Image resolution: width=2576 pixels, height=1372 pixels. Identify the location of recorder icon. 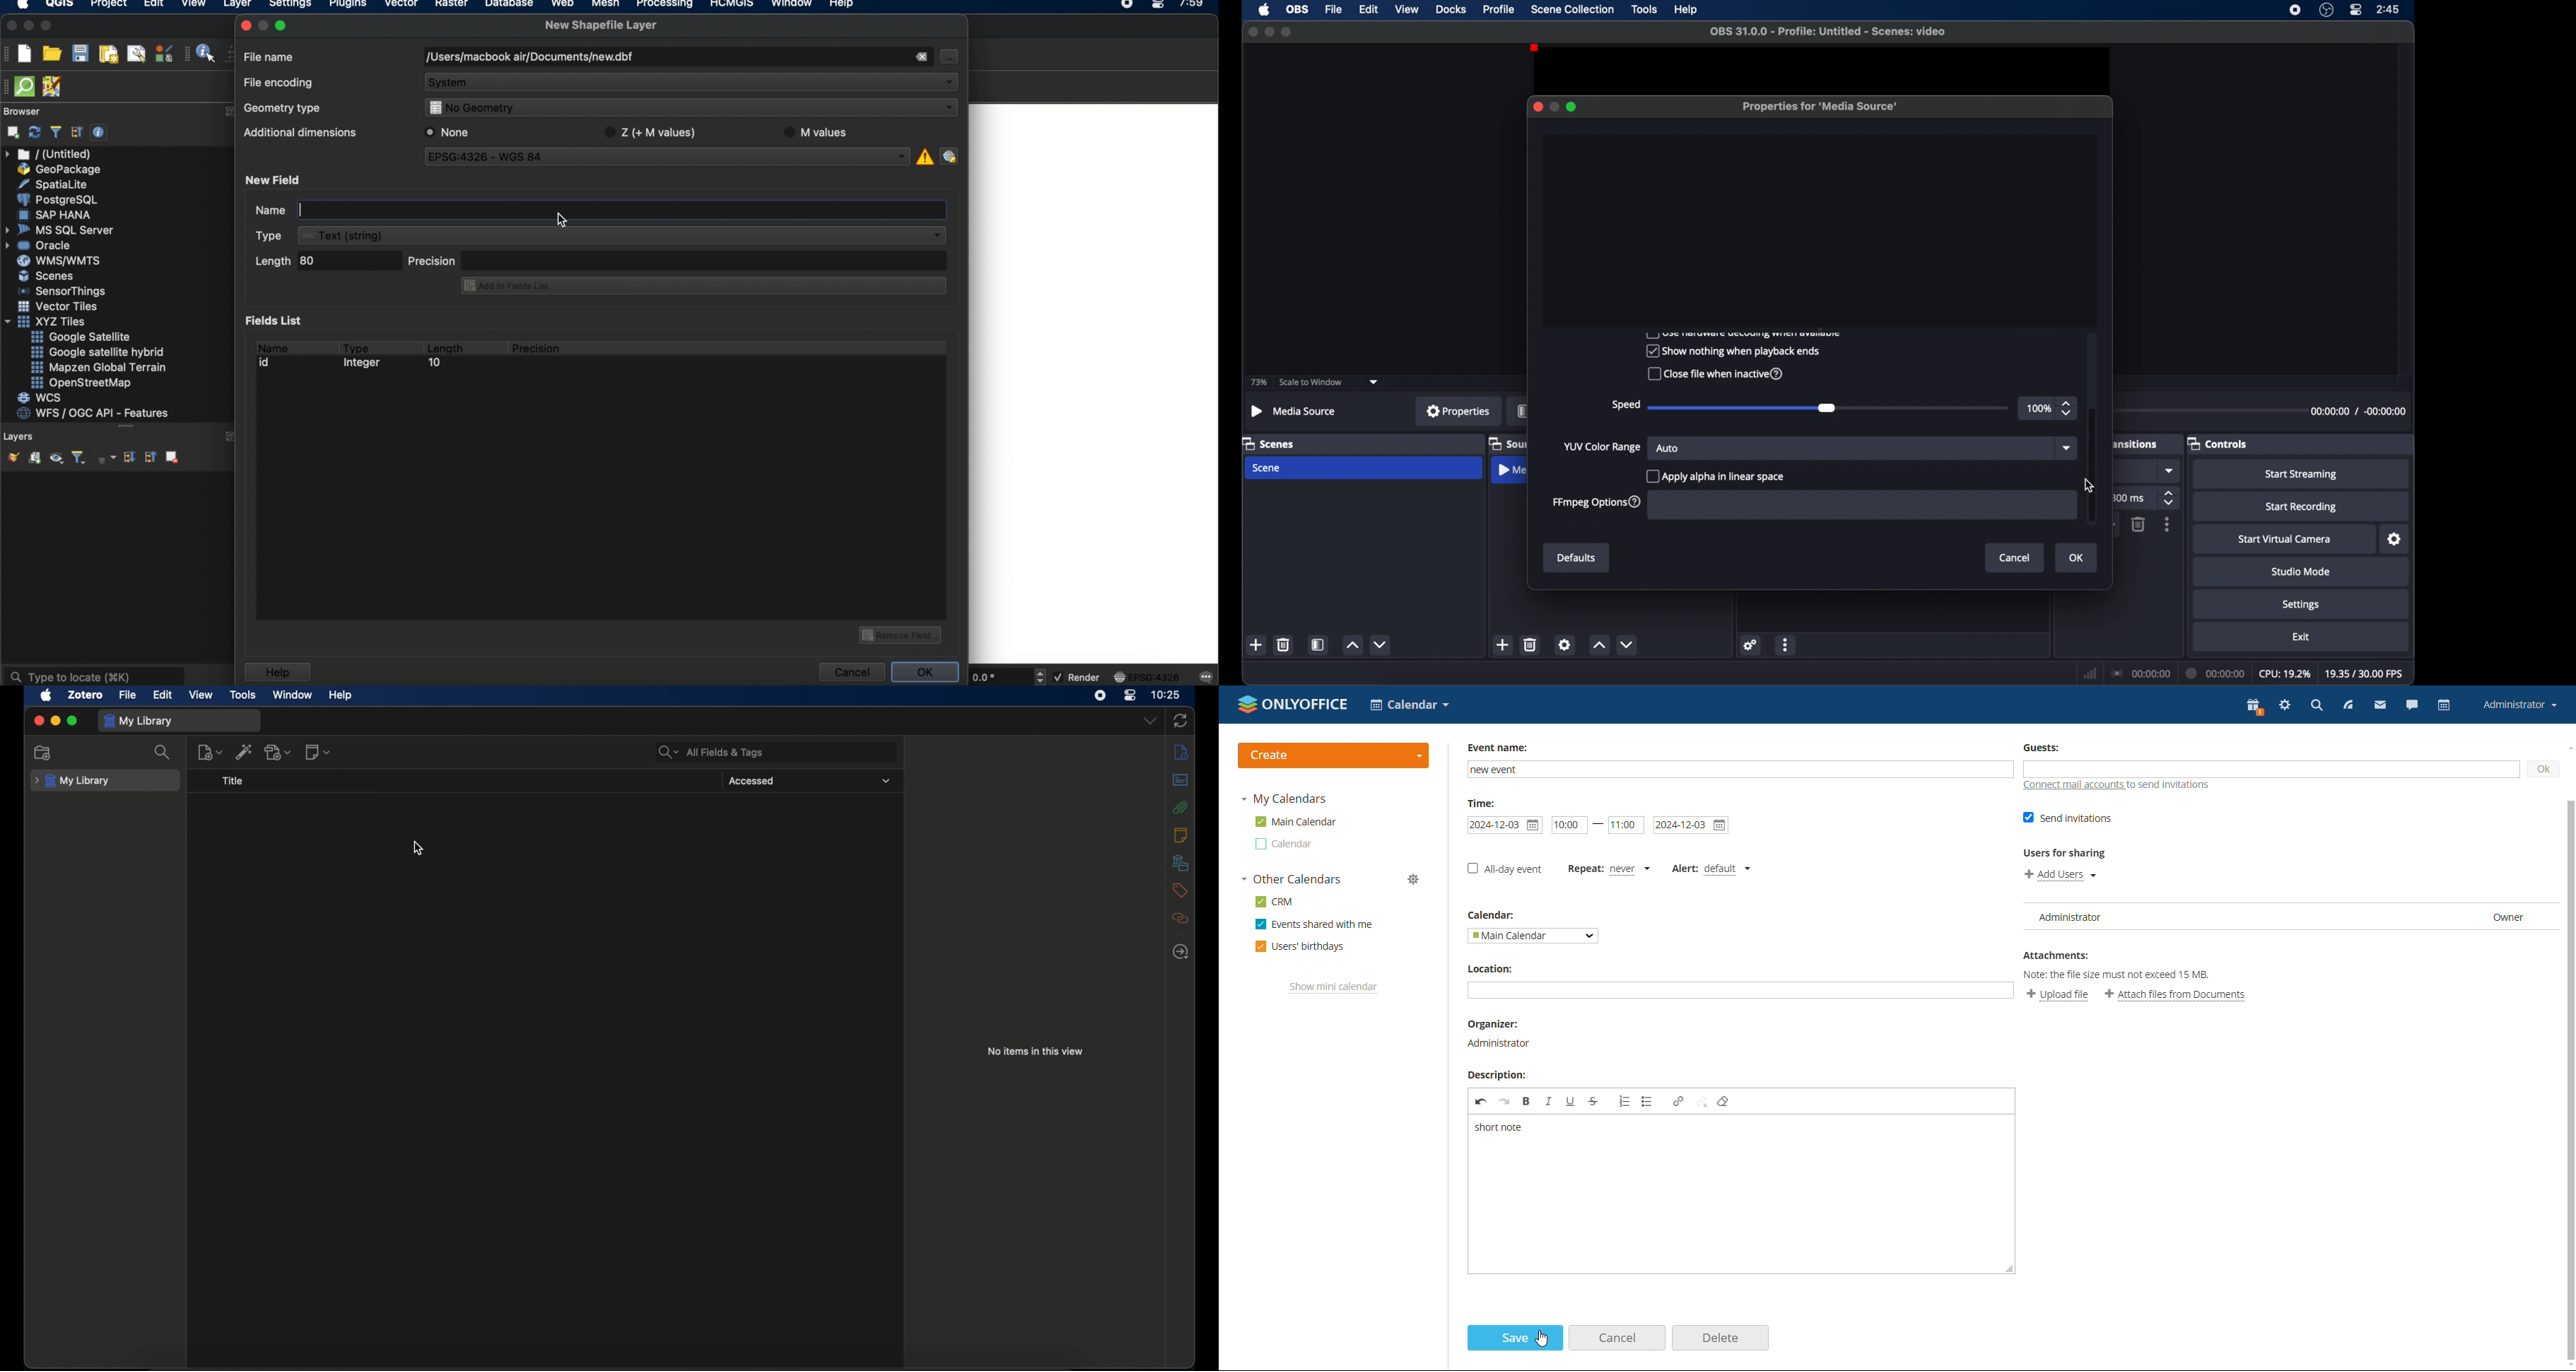
(1129, 5).